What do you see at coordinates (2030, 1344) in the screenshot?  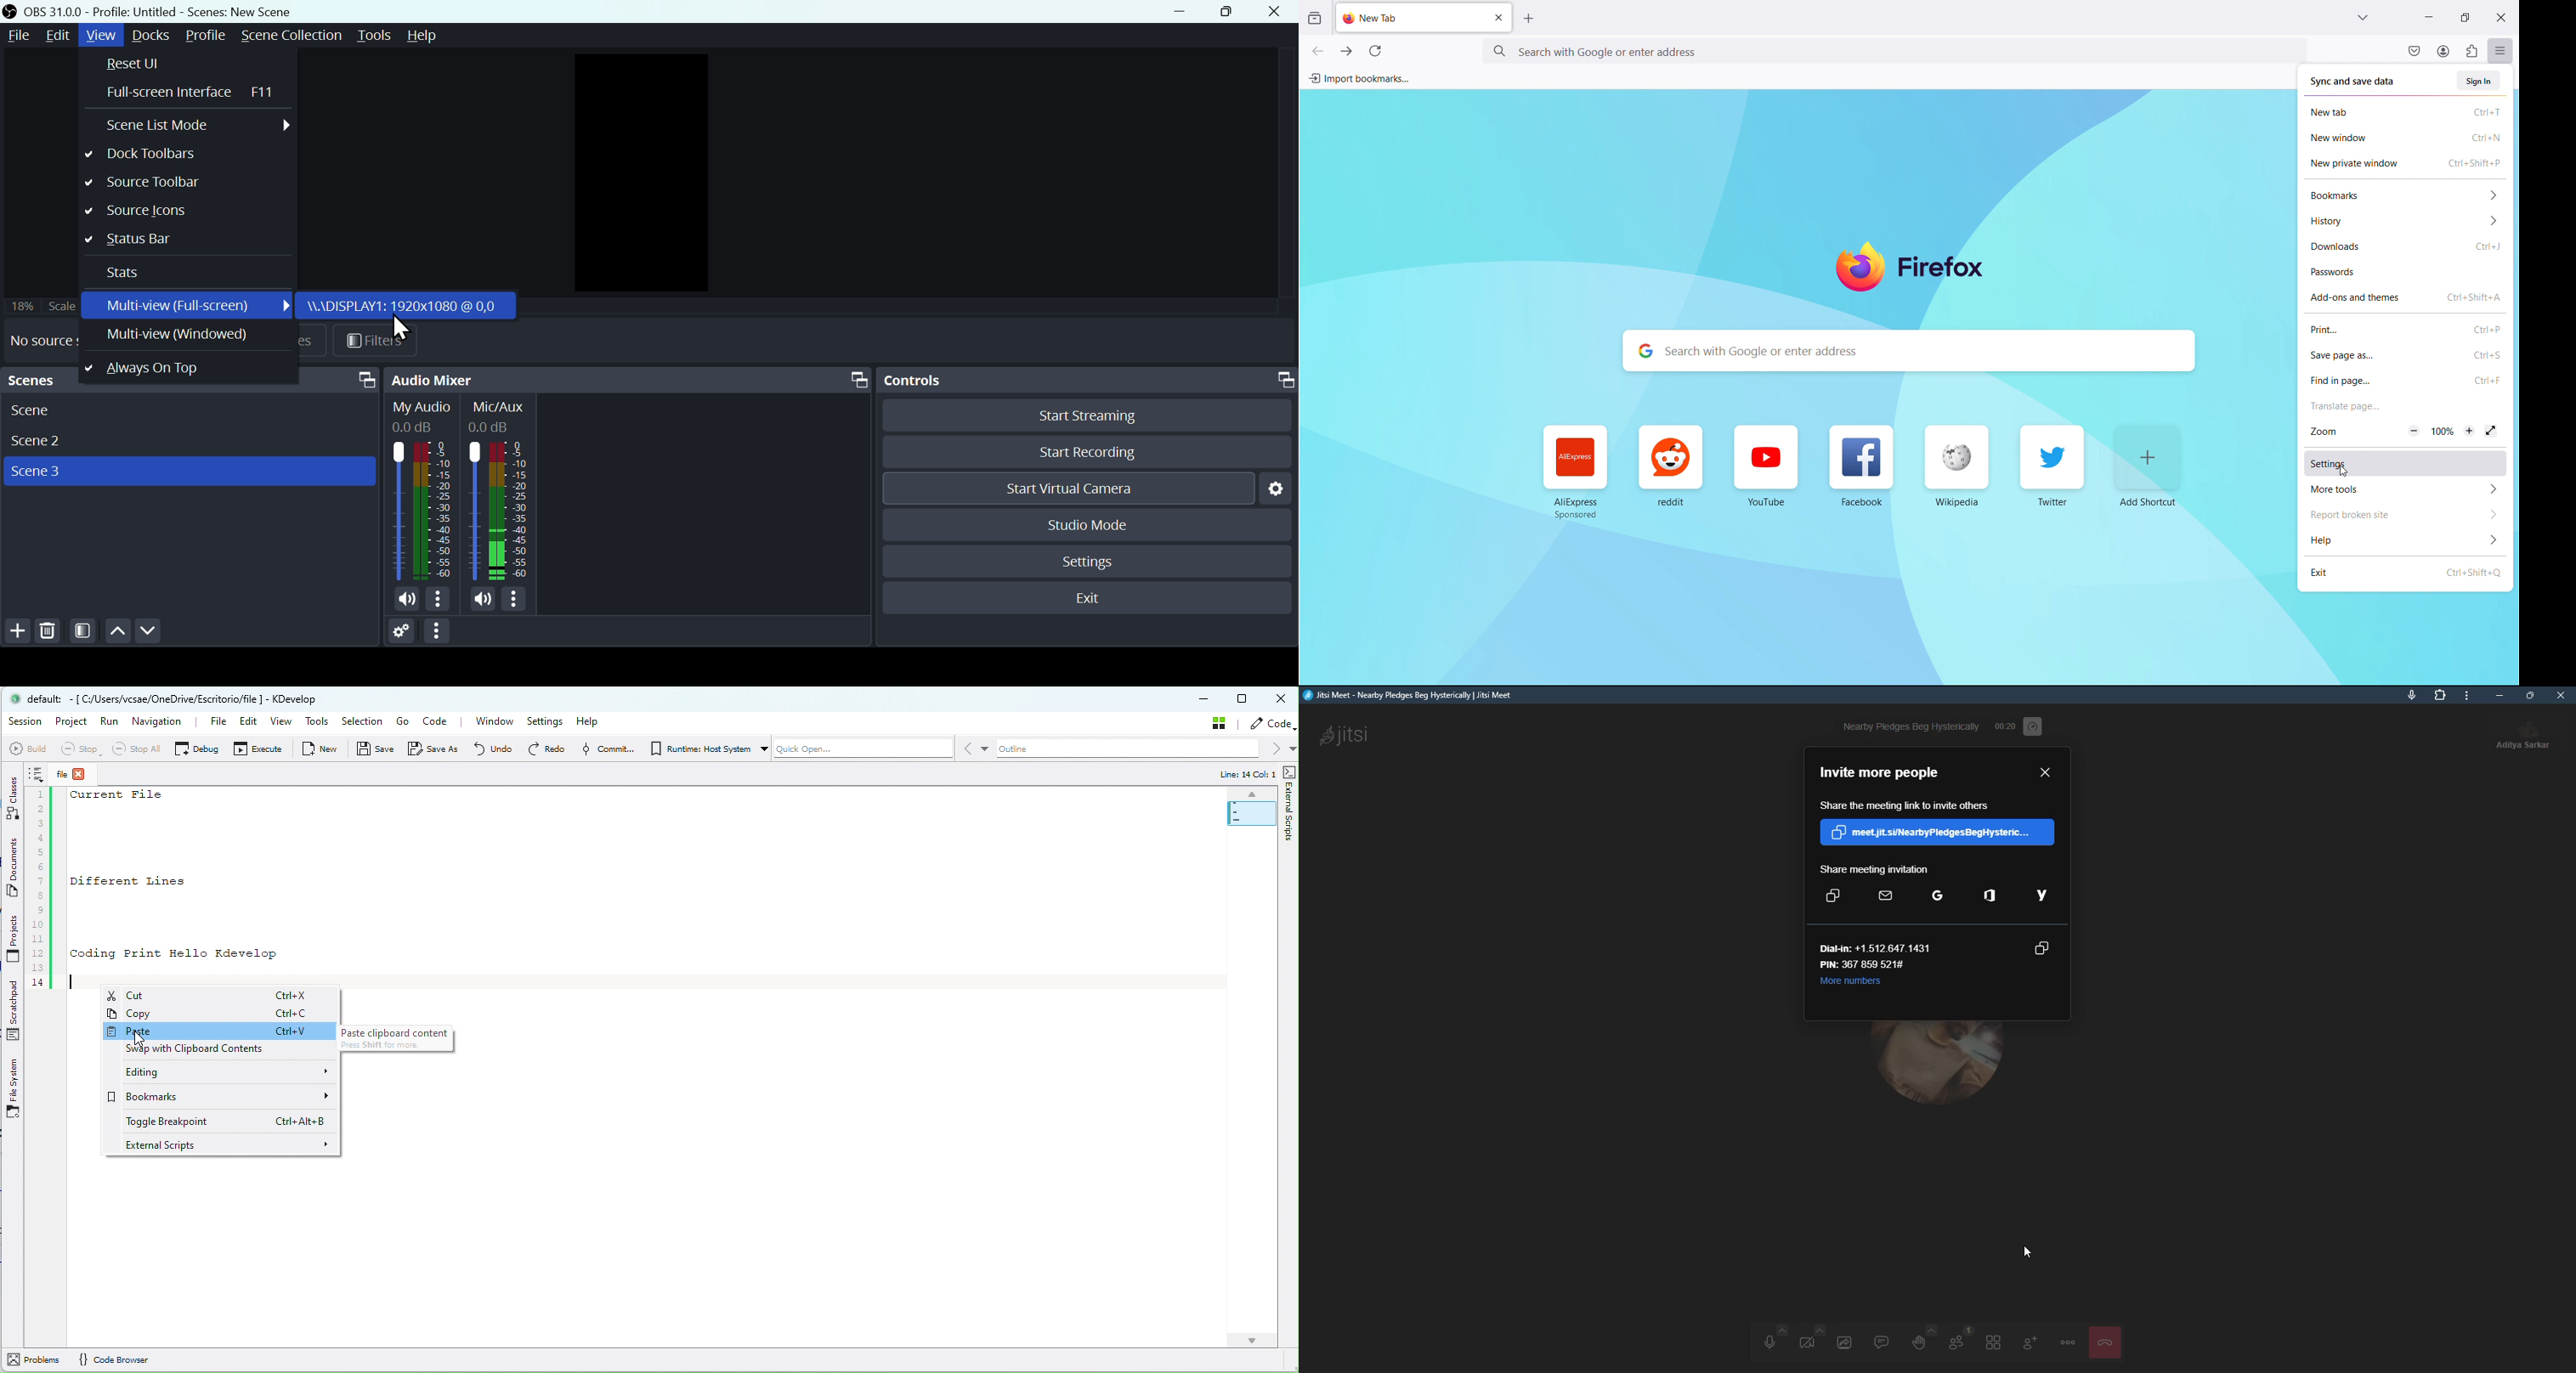 I see `invite people` at bounding box center [2030, 1344].